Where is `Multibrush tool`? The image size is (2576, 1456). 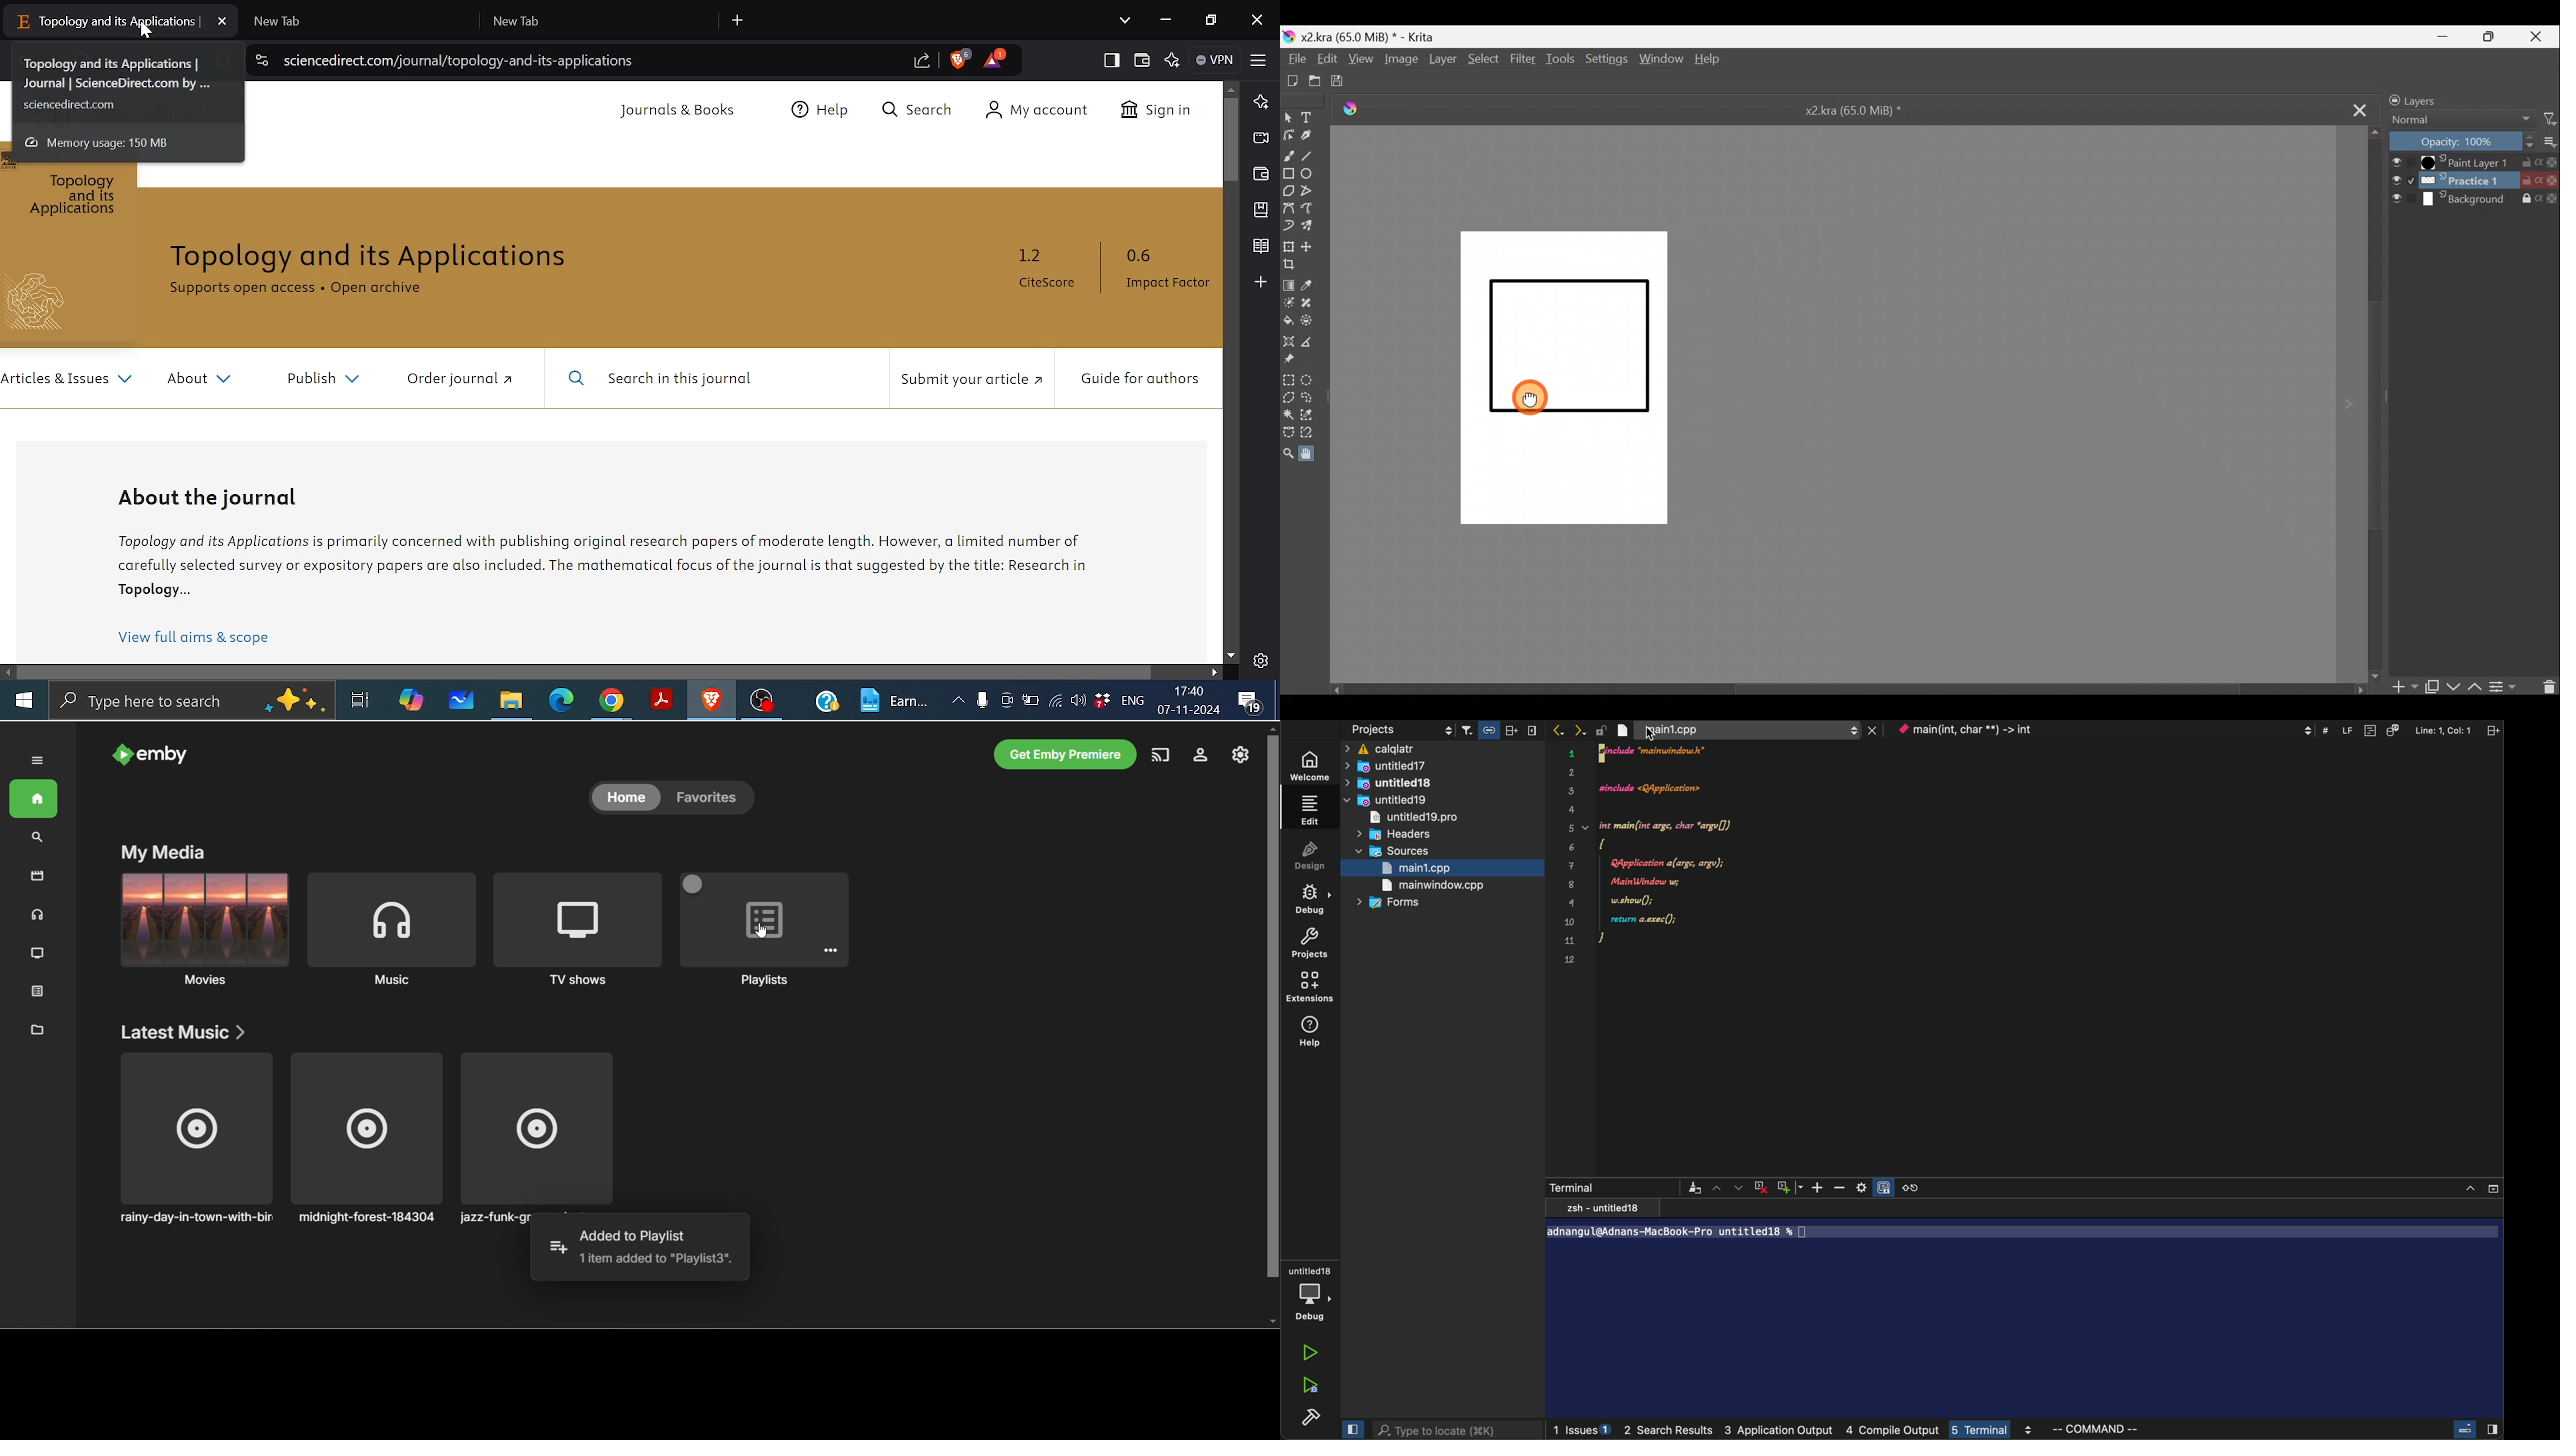
Multibrush tool is located at coordinates (1311, 226).